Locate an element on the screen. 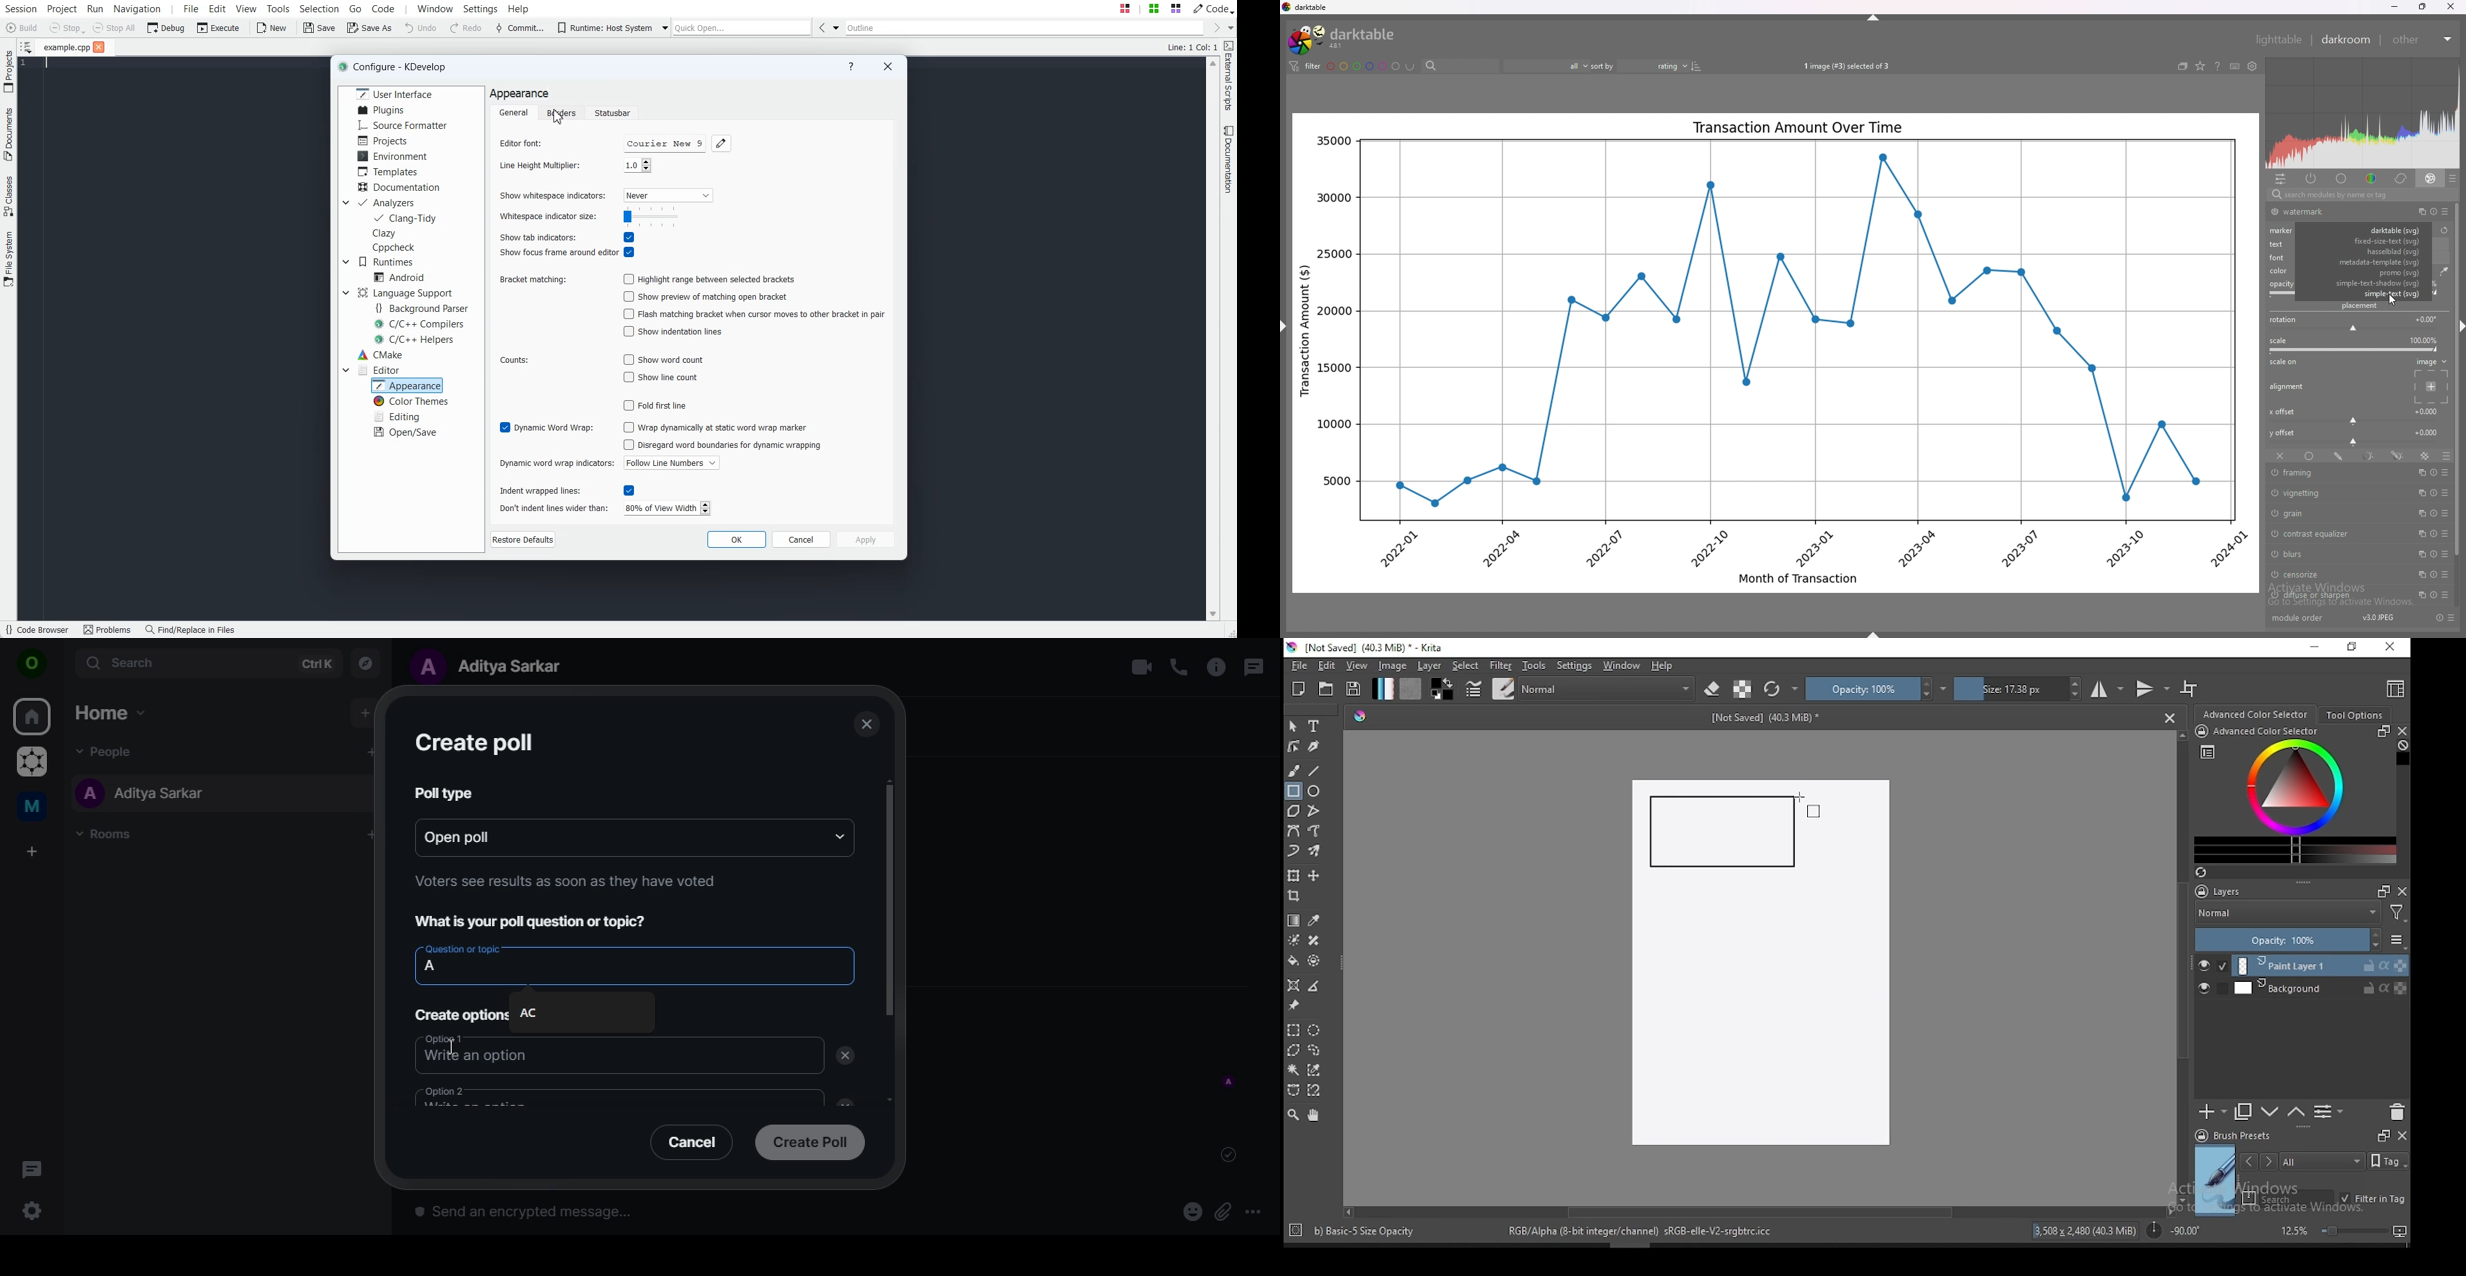 The height and width of the screenshot is (1288, 2492). correct is located at coordinates (2400, 179).